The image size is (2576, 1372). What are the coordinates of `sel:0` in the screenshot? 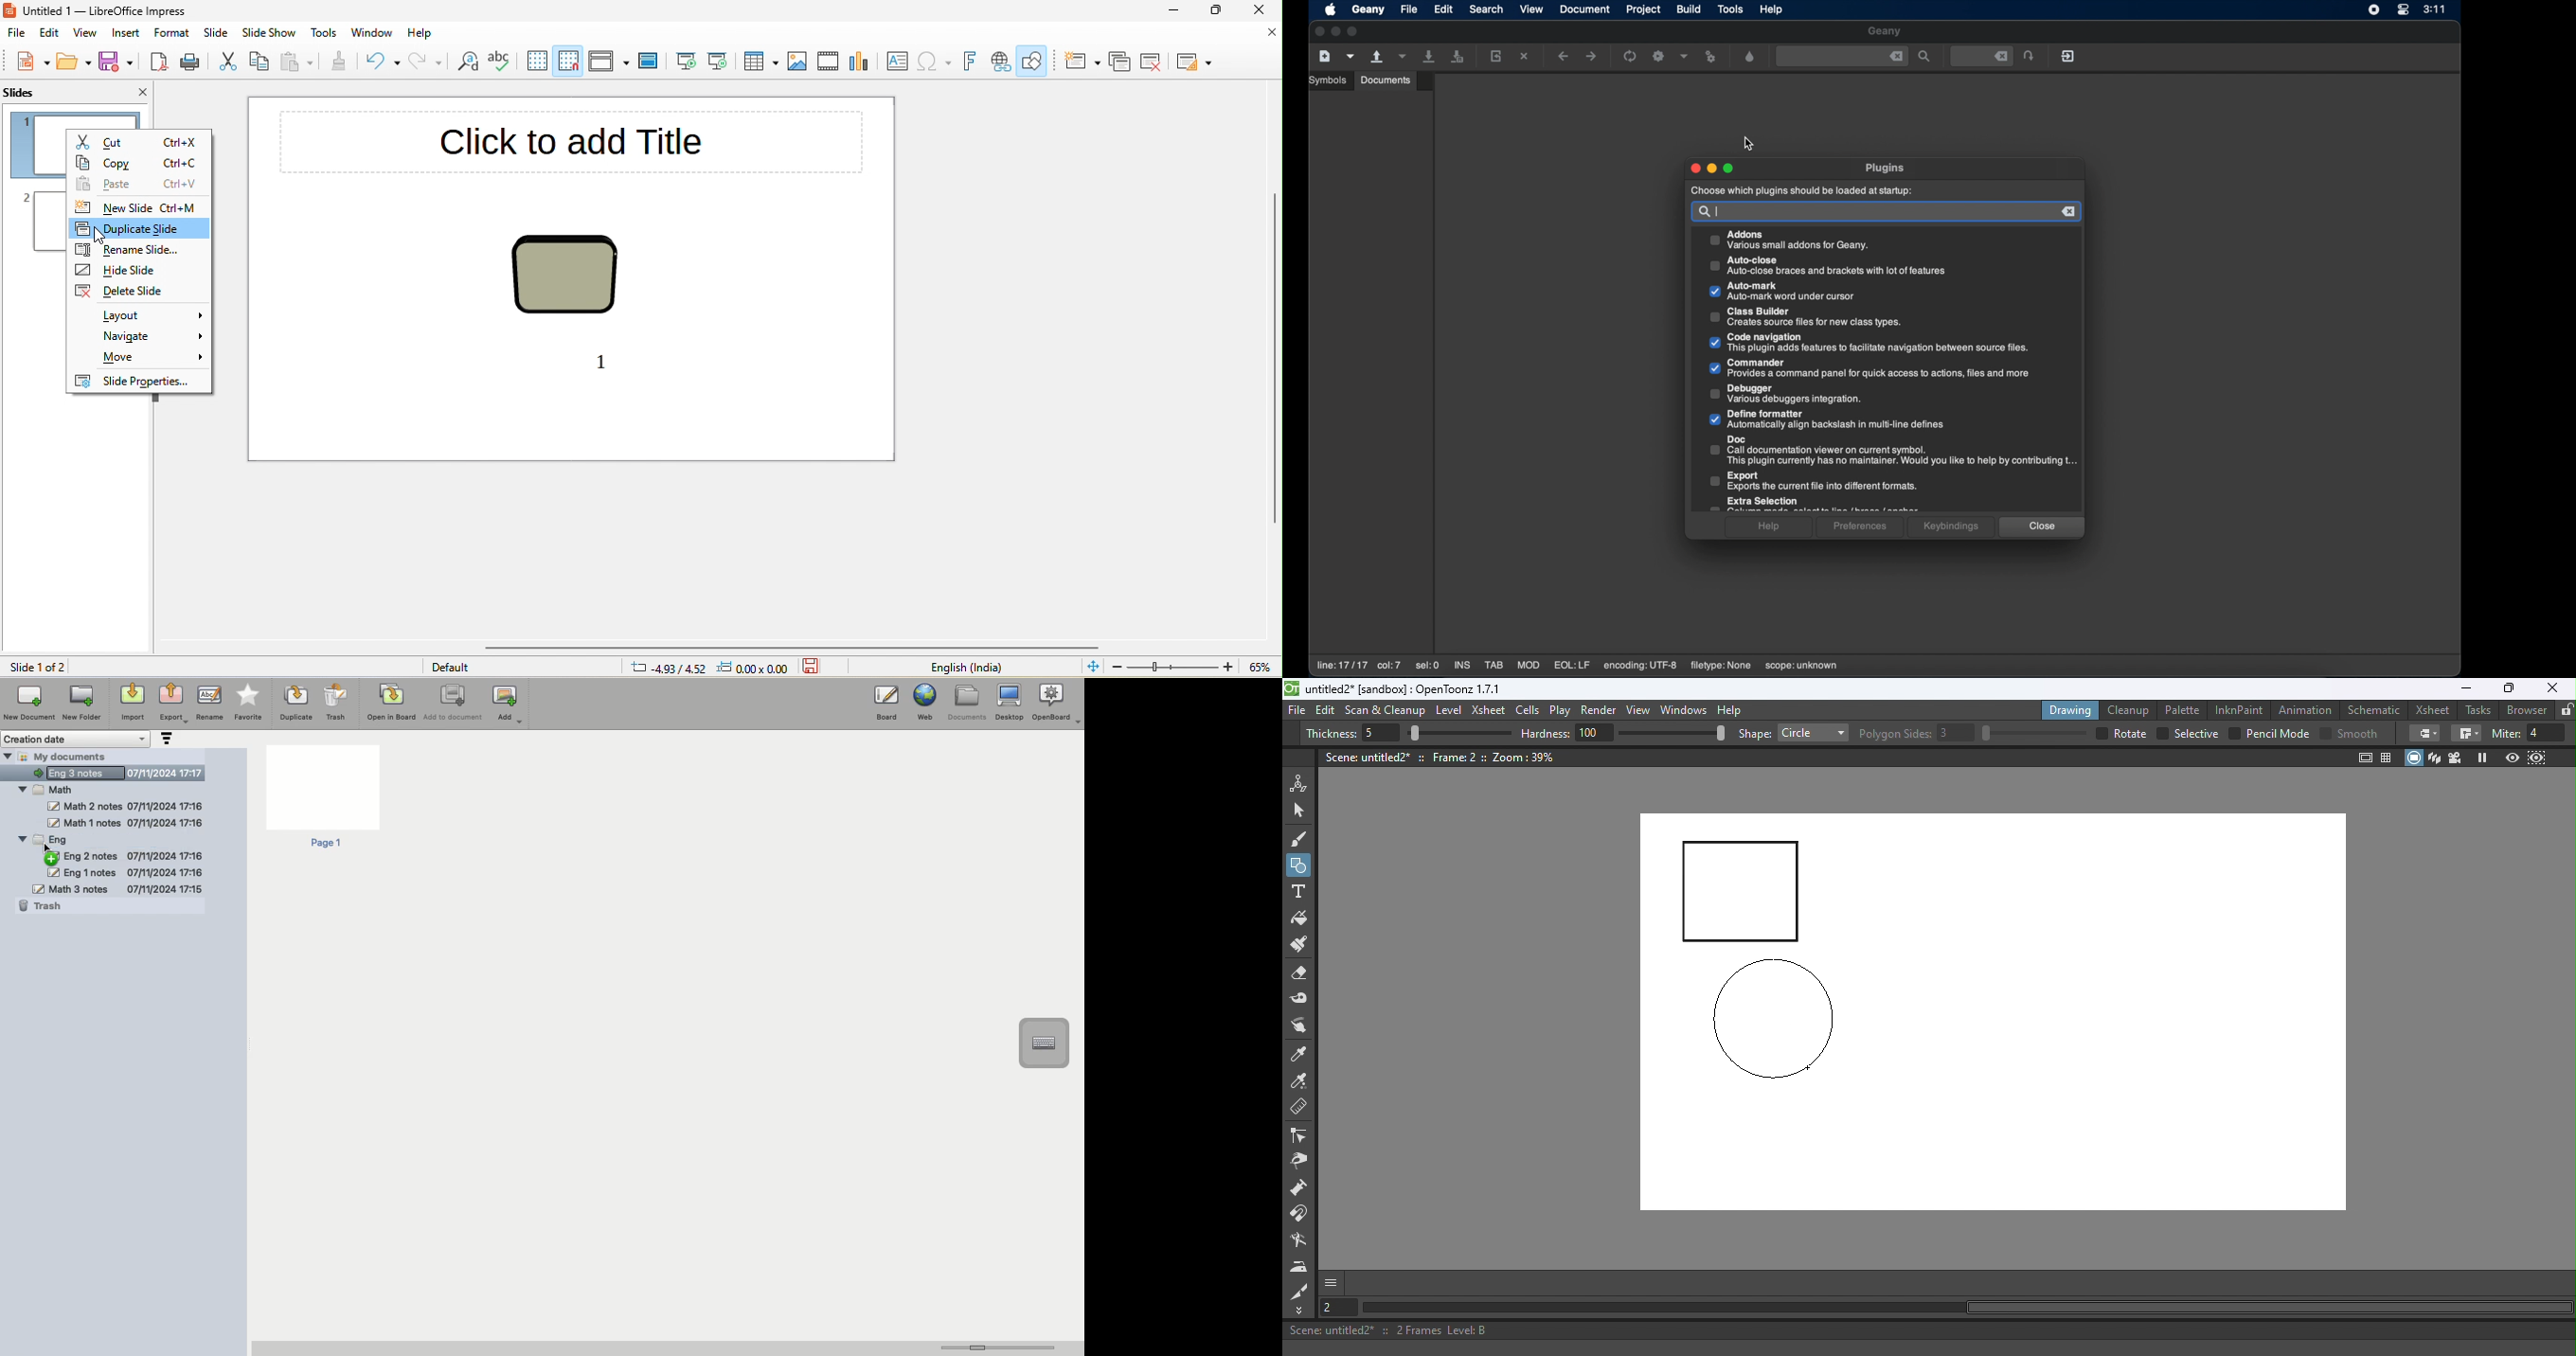 It's located at (1429, 666).